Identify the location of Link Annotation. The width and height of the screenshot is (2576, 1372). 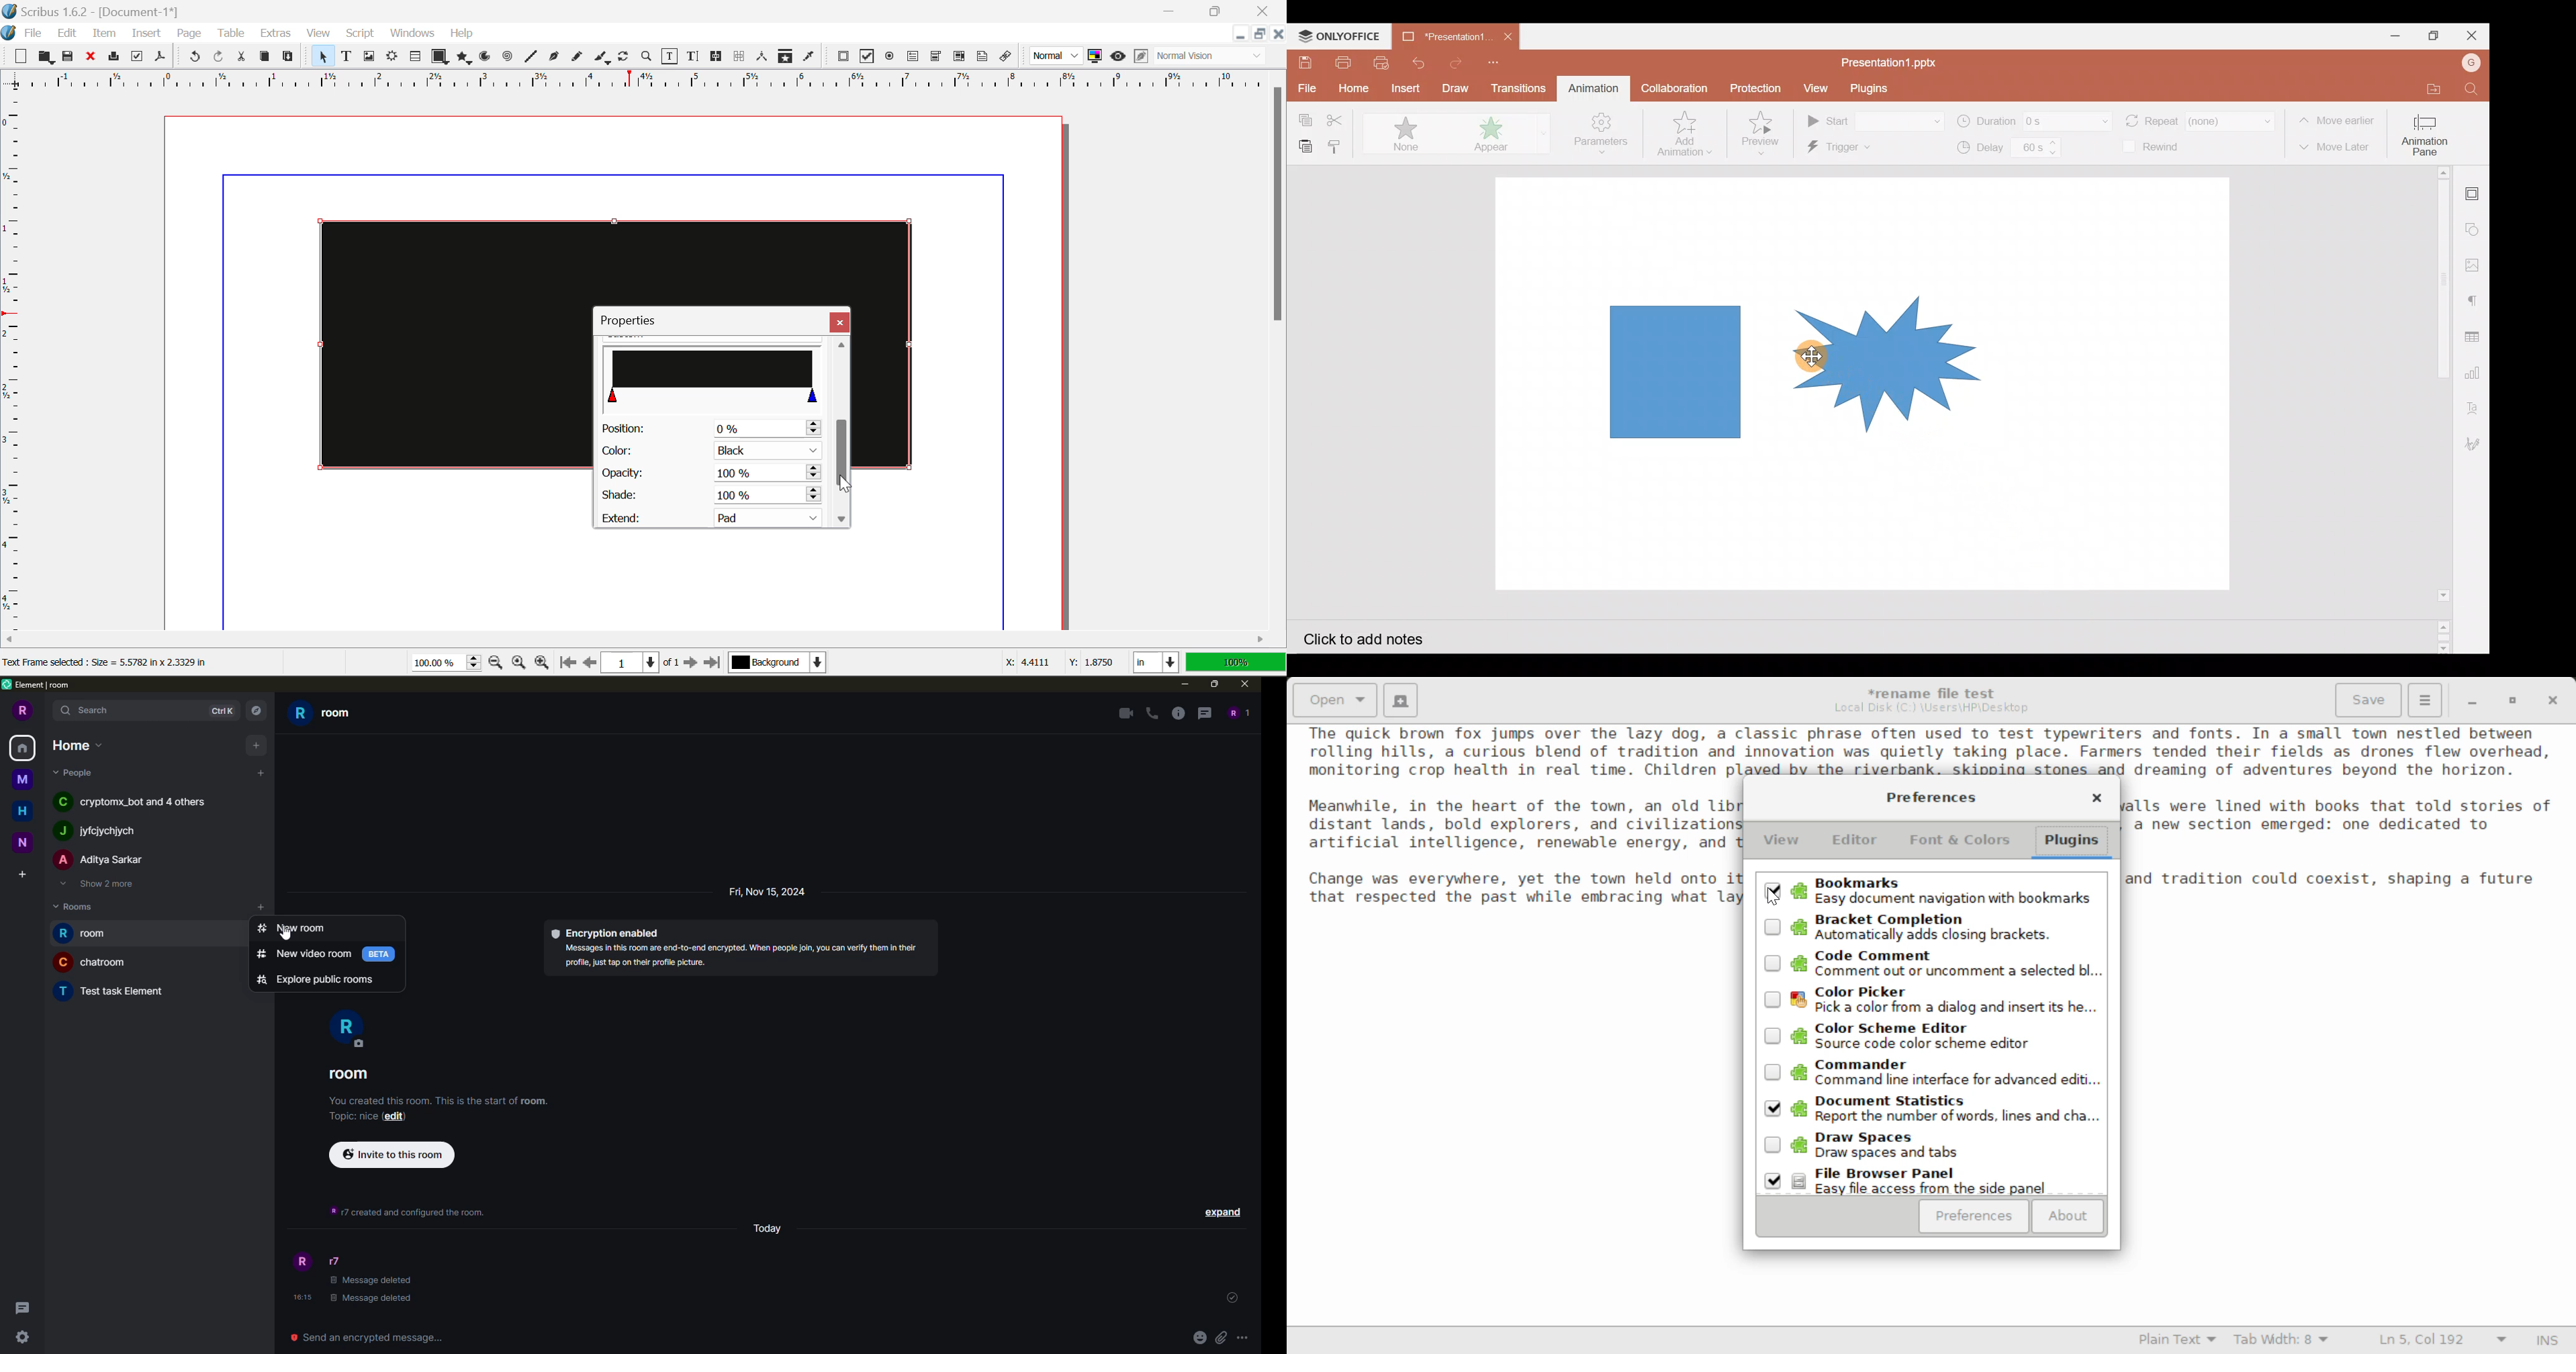
(1009, 57).